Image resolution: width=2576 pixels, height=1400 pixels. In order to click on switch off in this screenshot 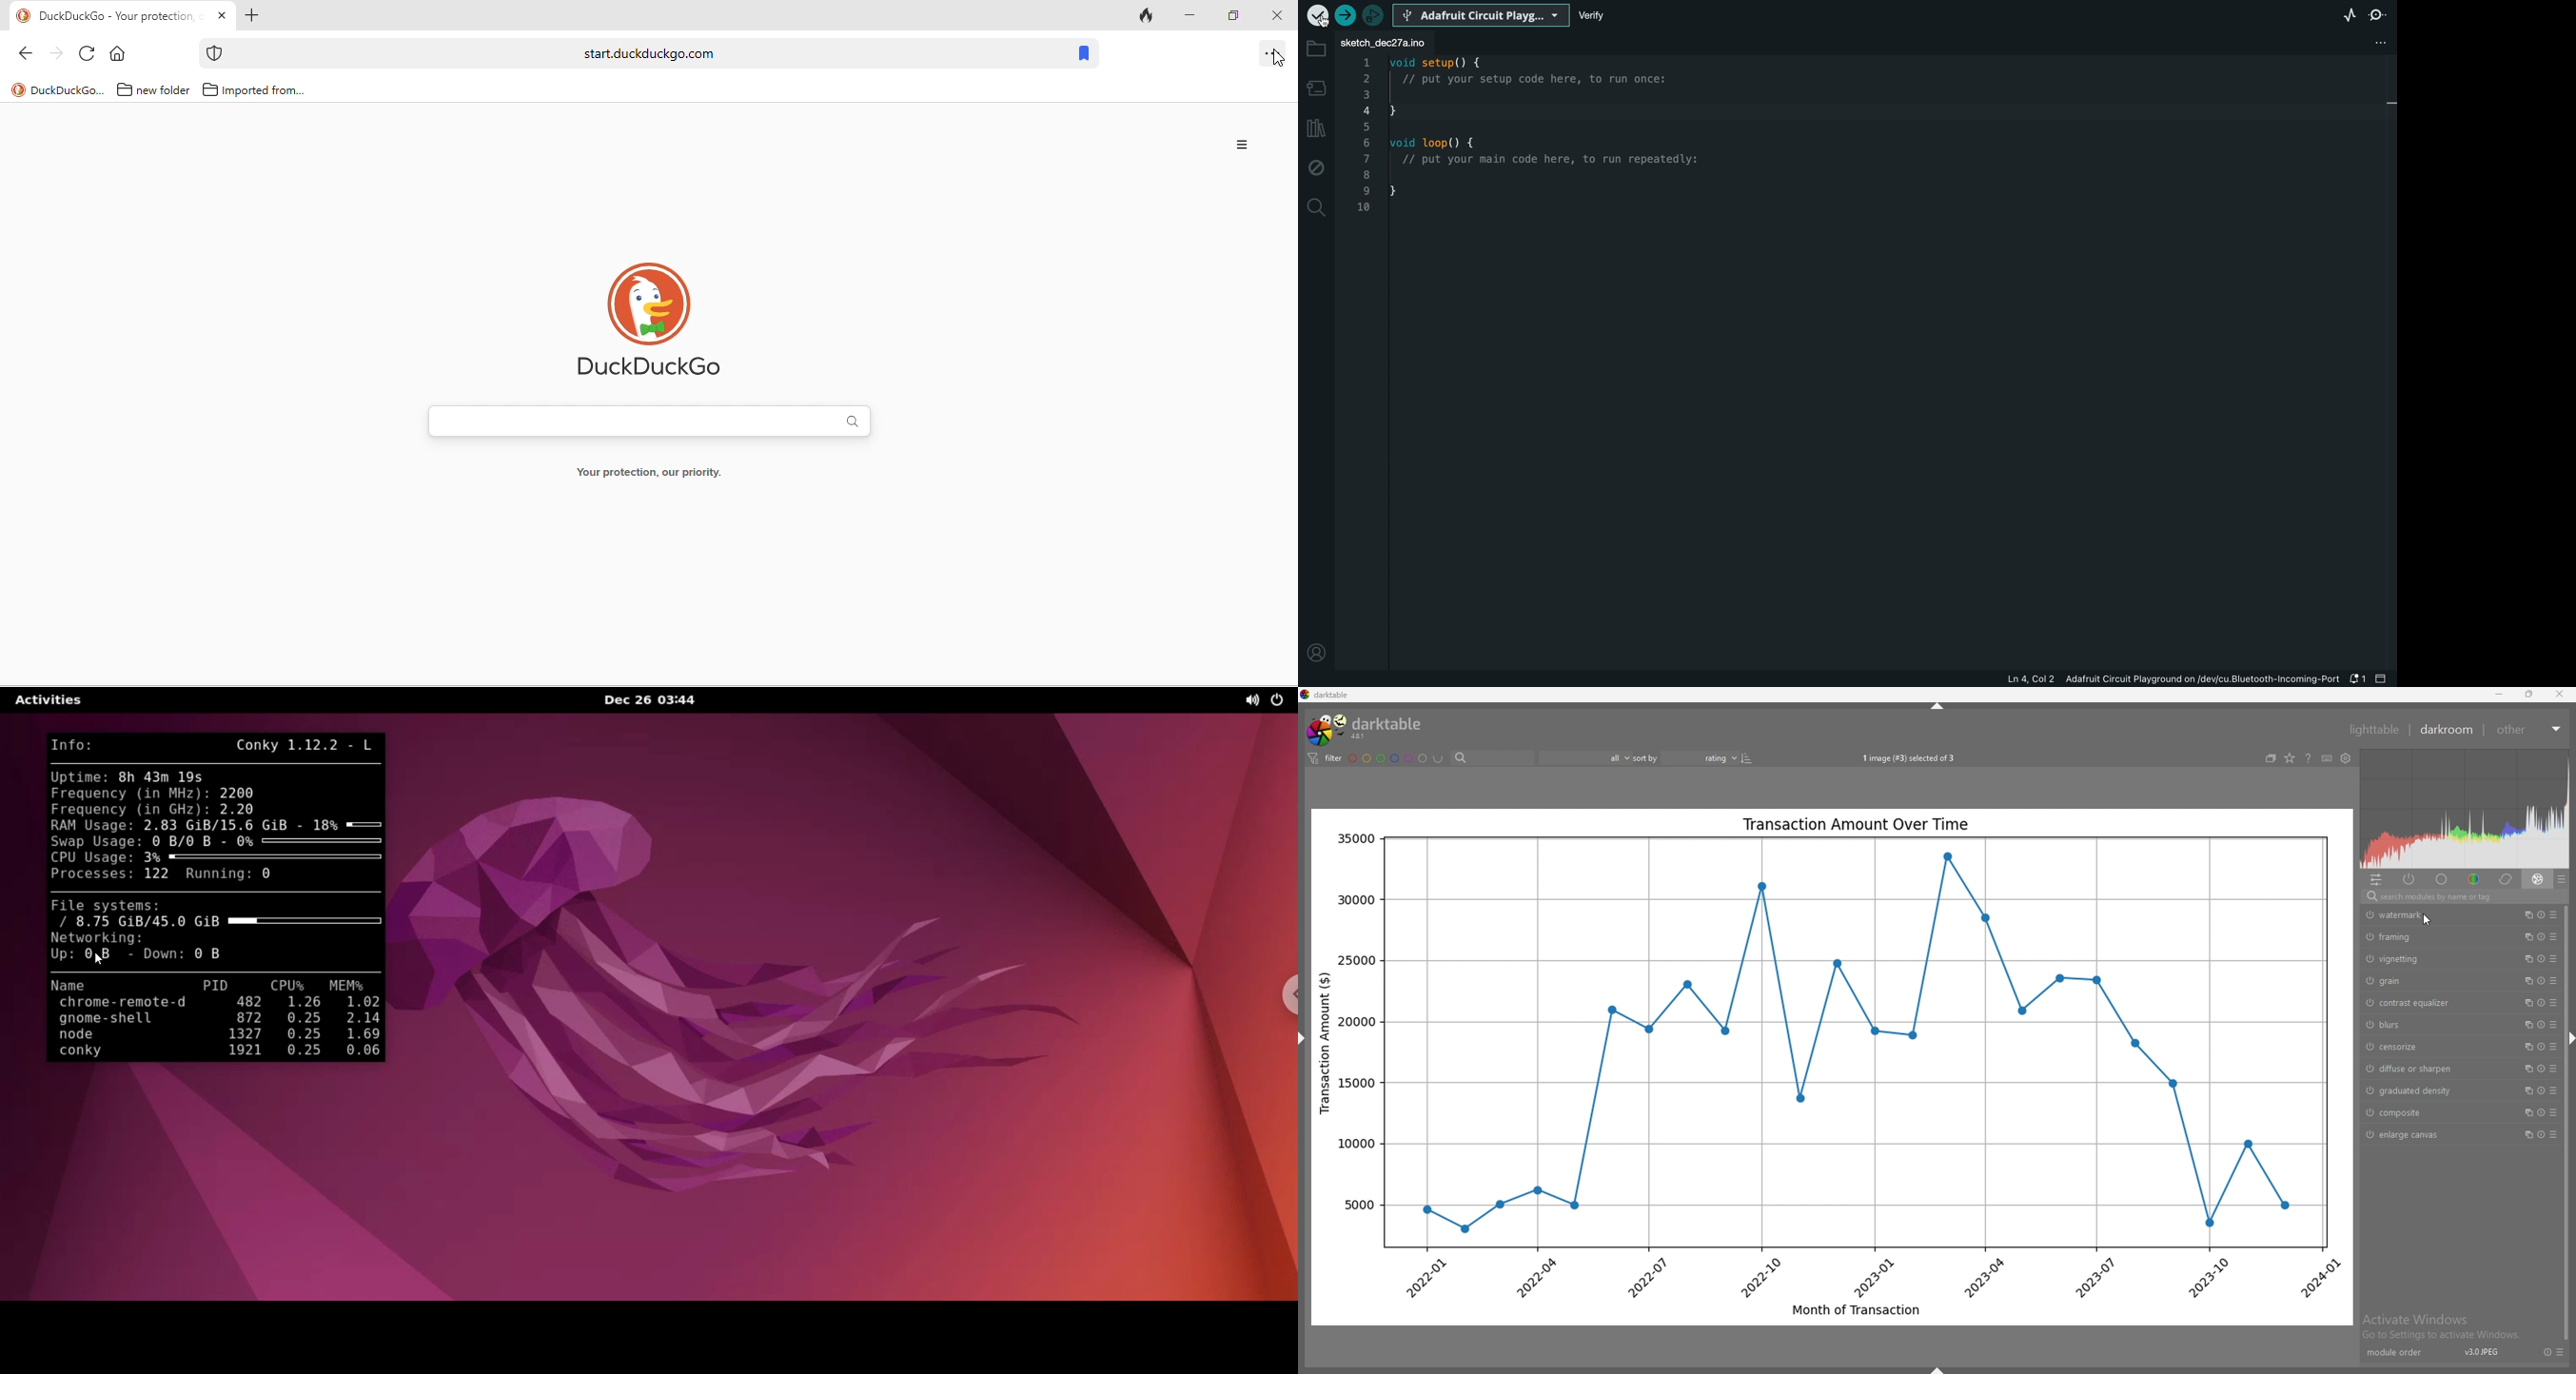, I will do `click(2370, 981)`.